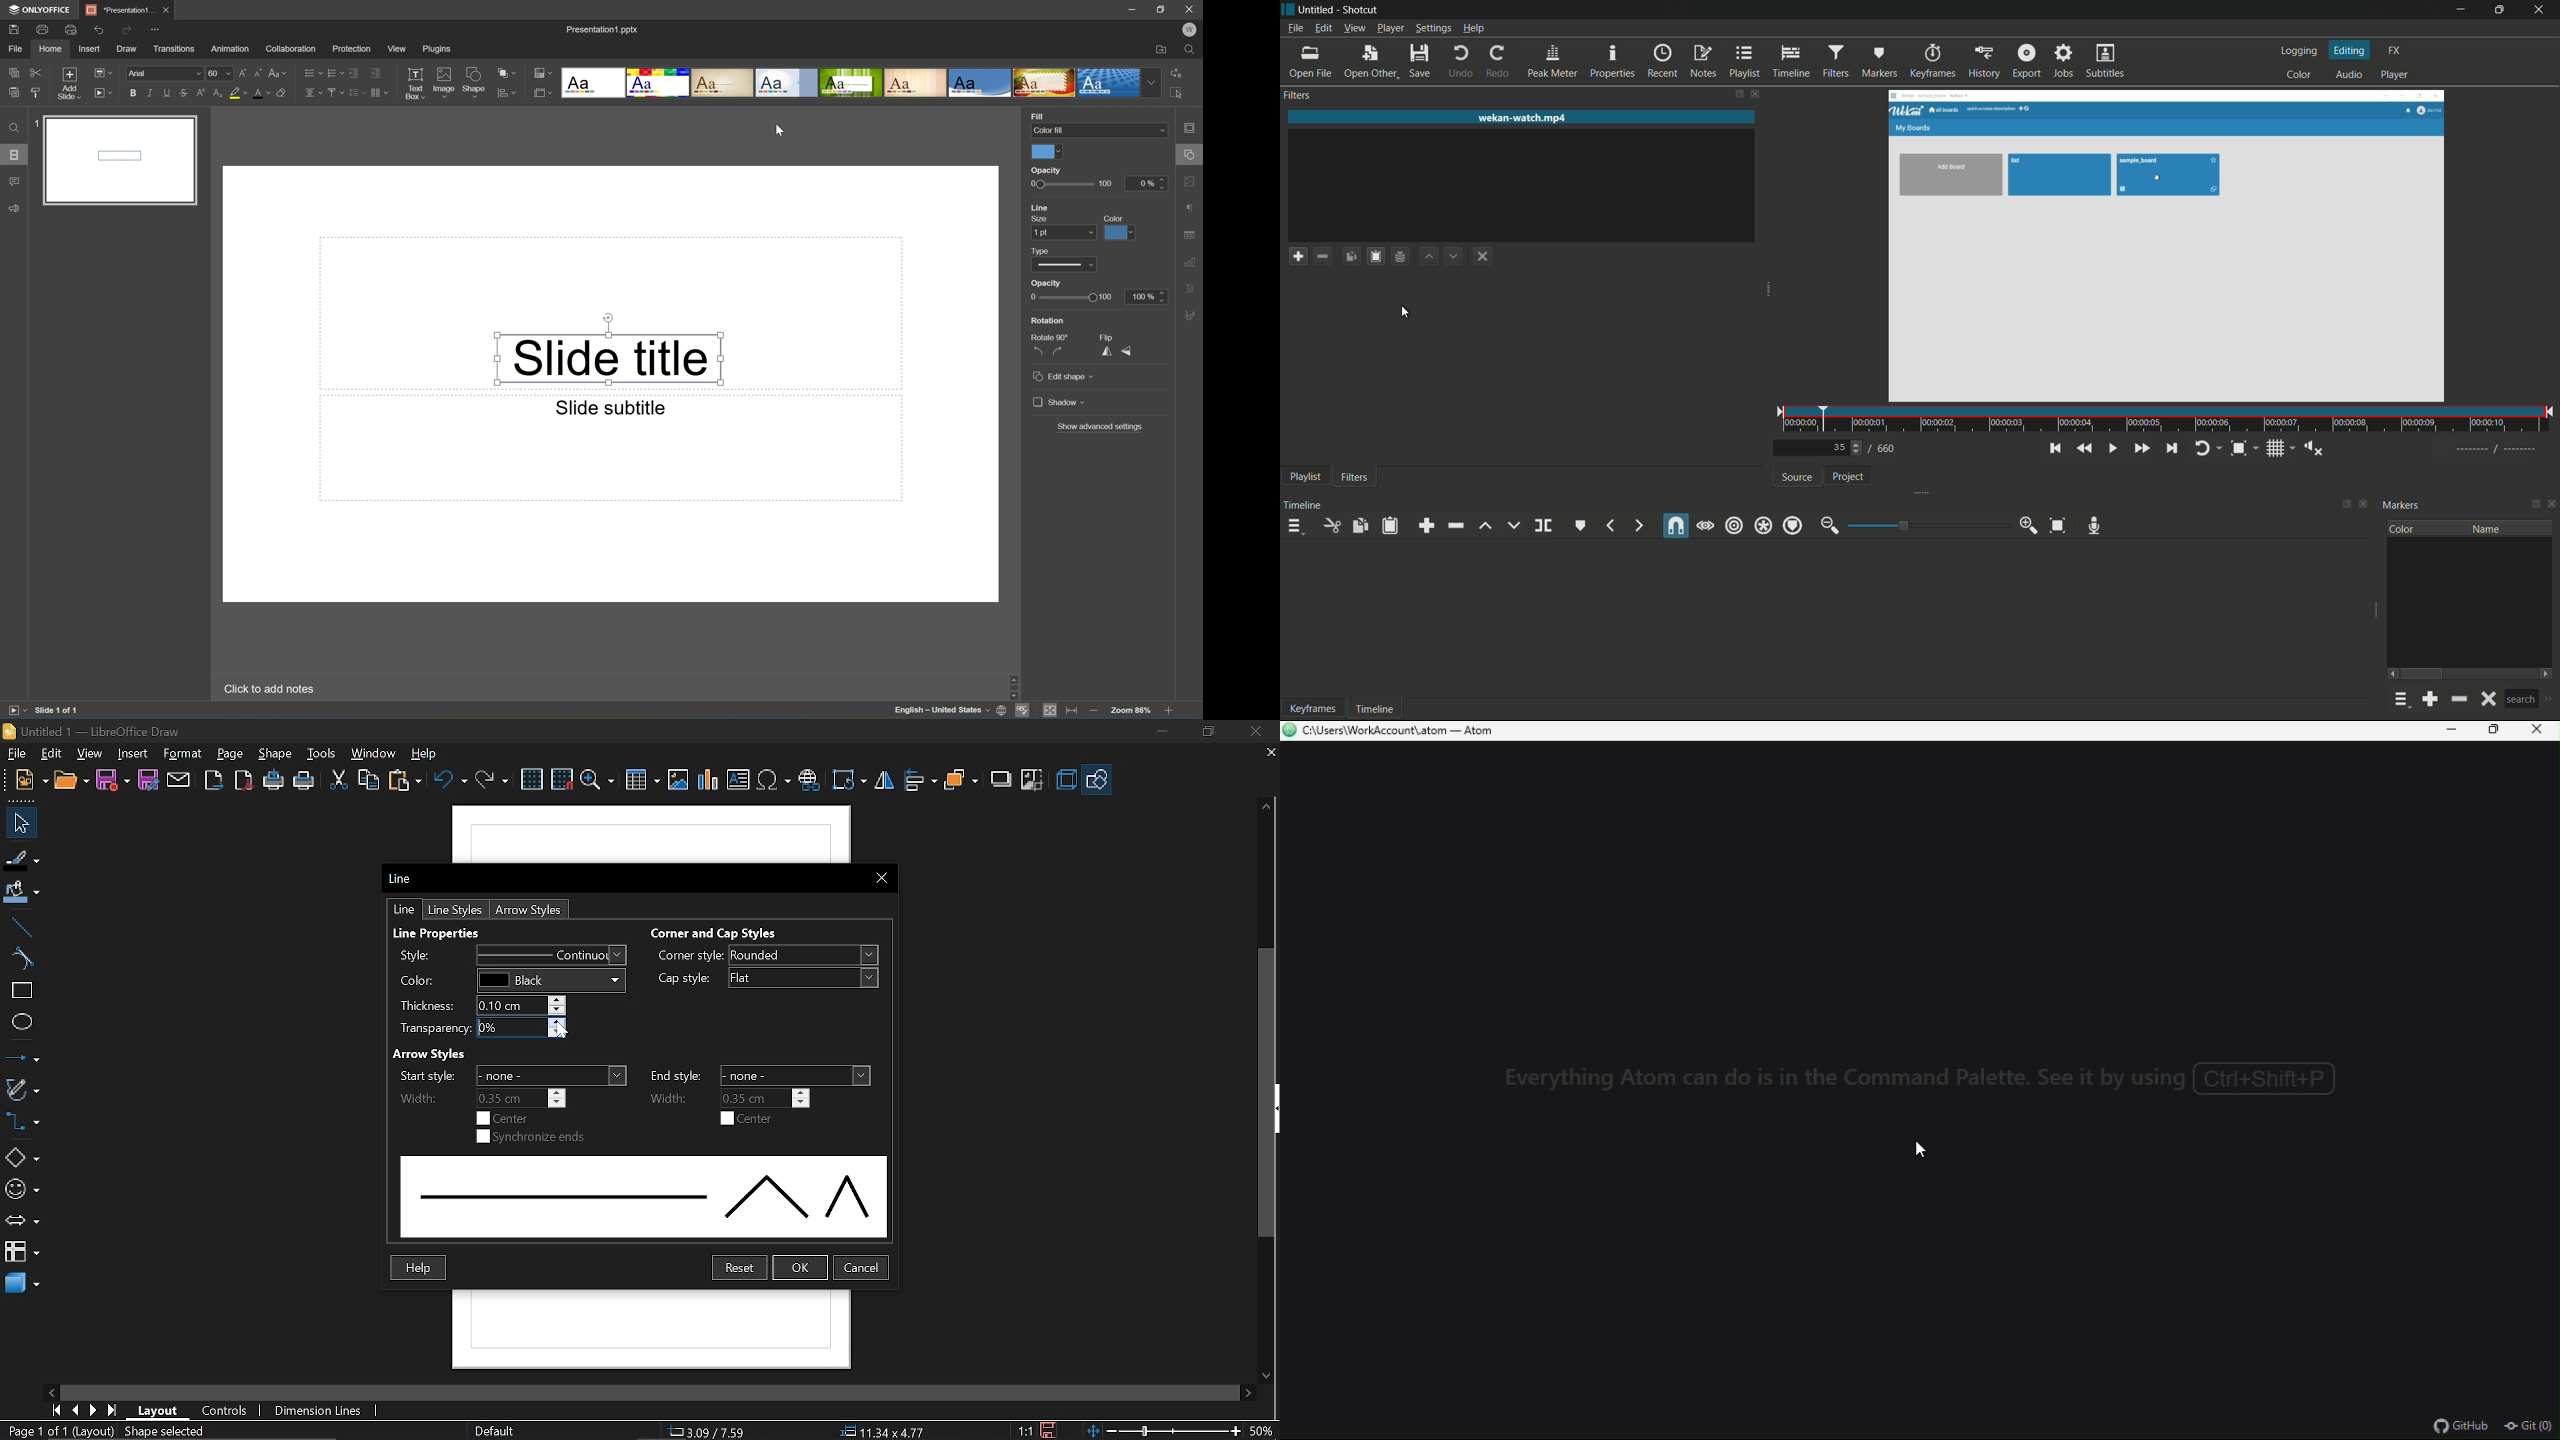 The width and height of the screenshot is (2576, 1456). I want to click on deselect the marker, so click(2487, 699).